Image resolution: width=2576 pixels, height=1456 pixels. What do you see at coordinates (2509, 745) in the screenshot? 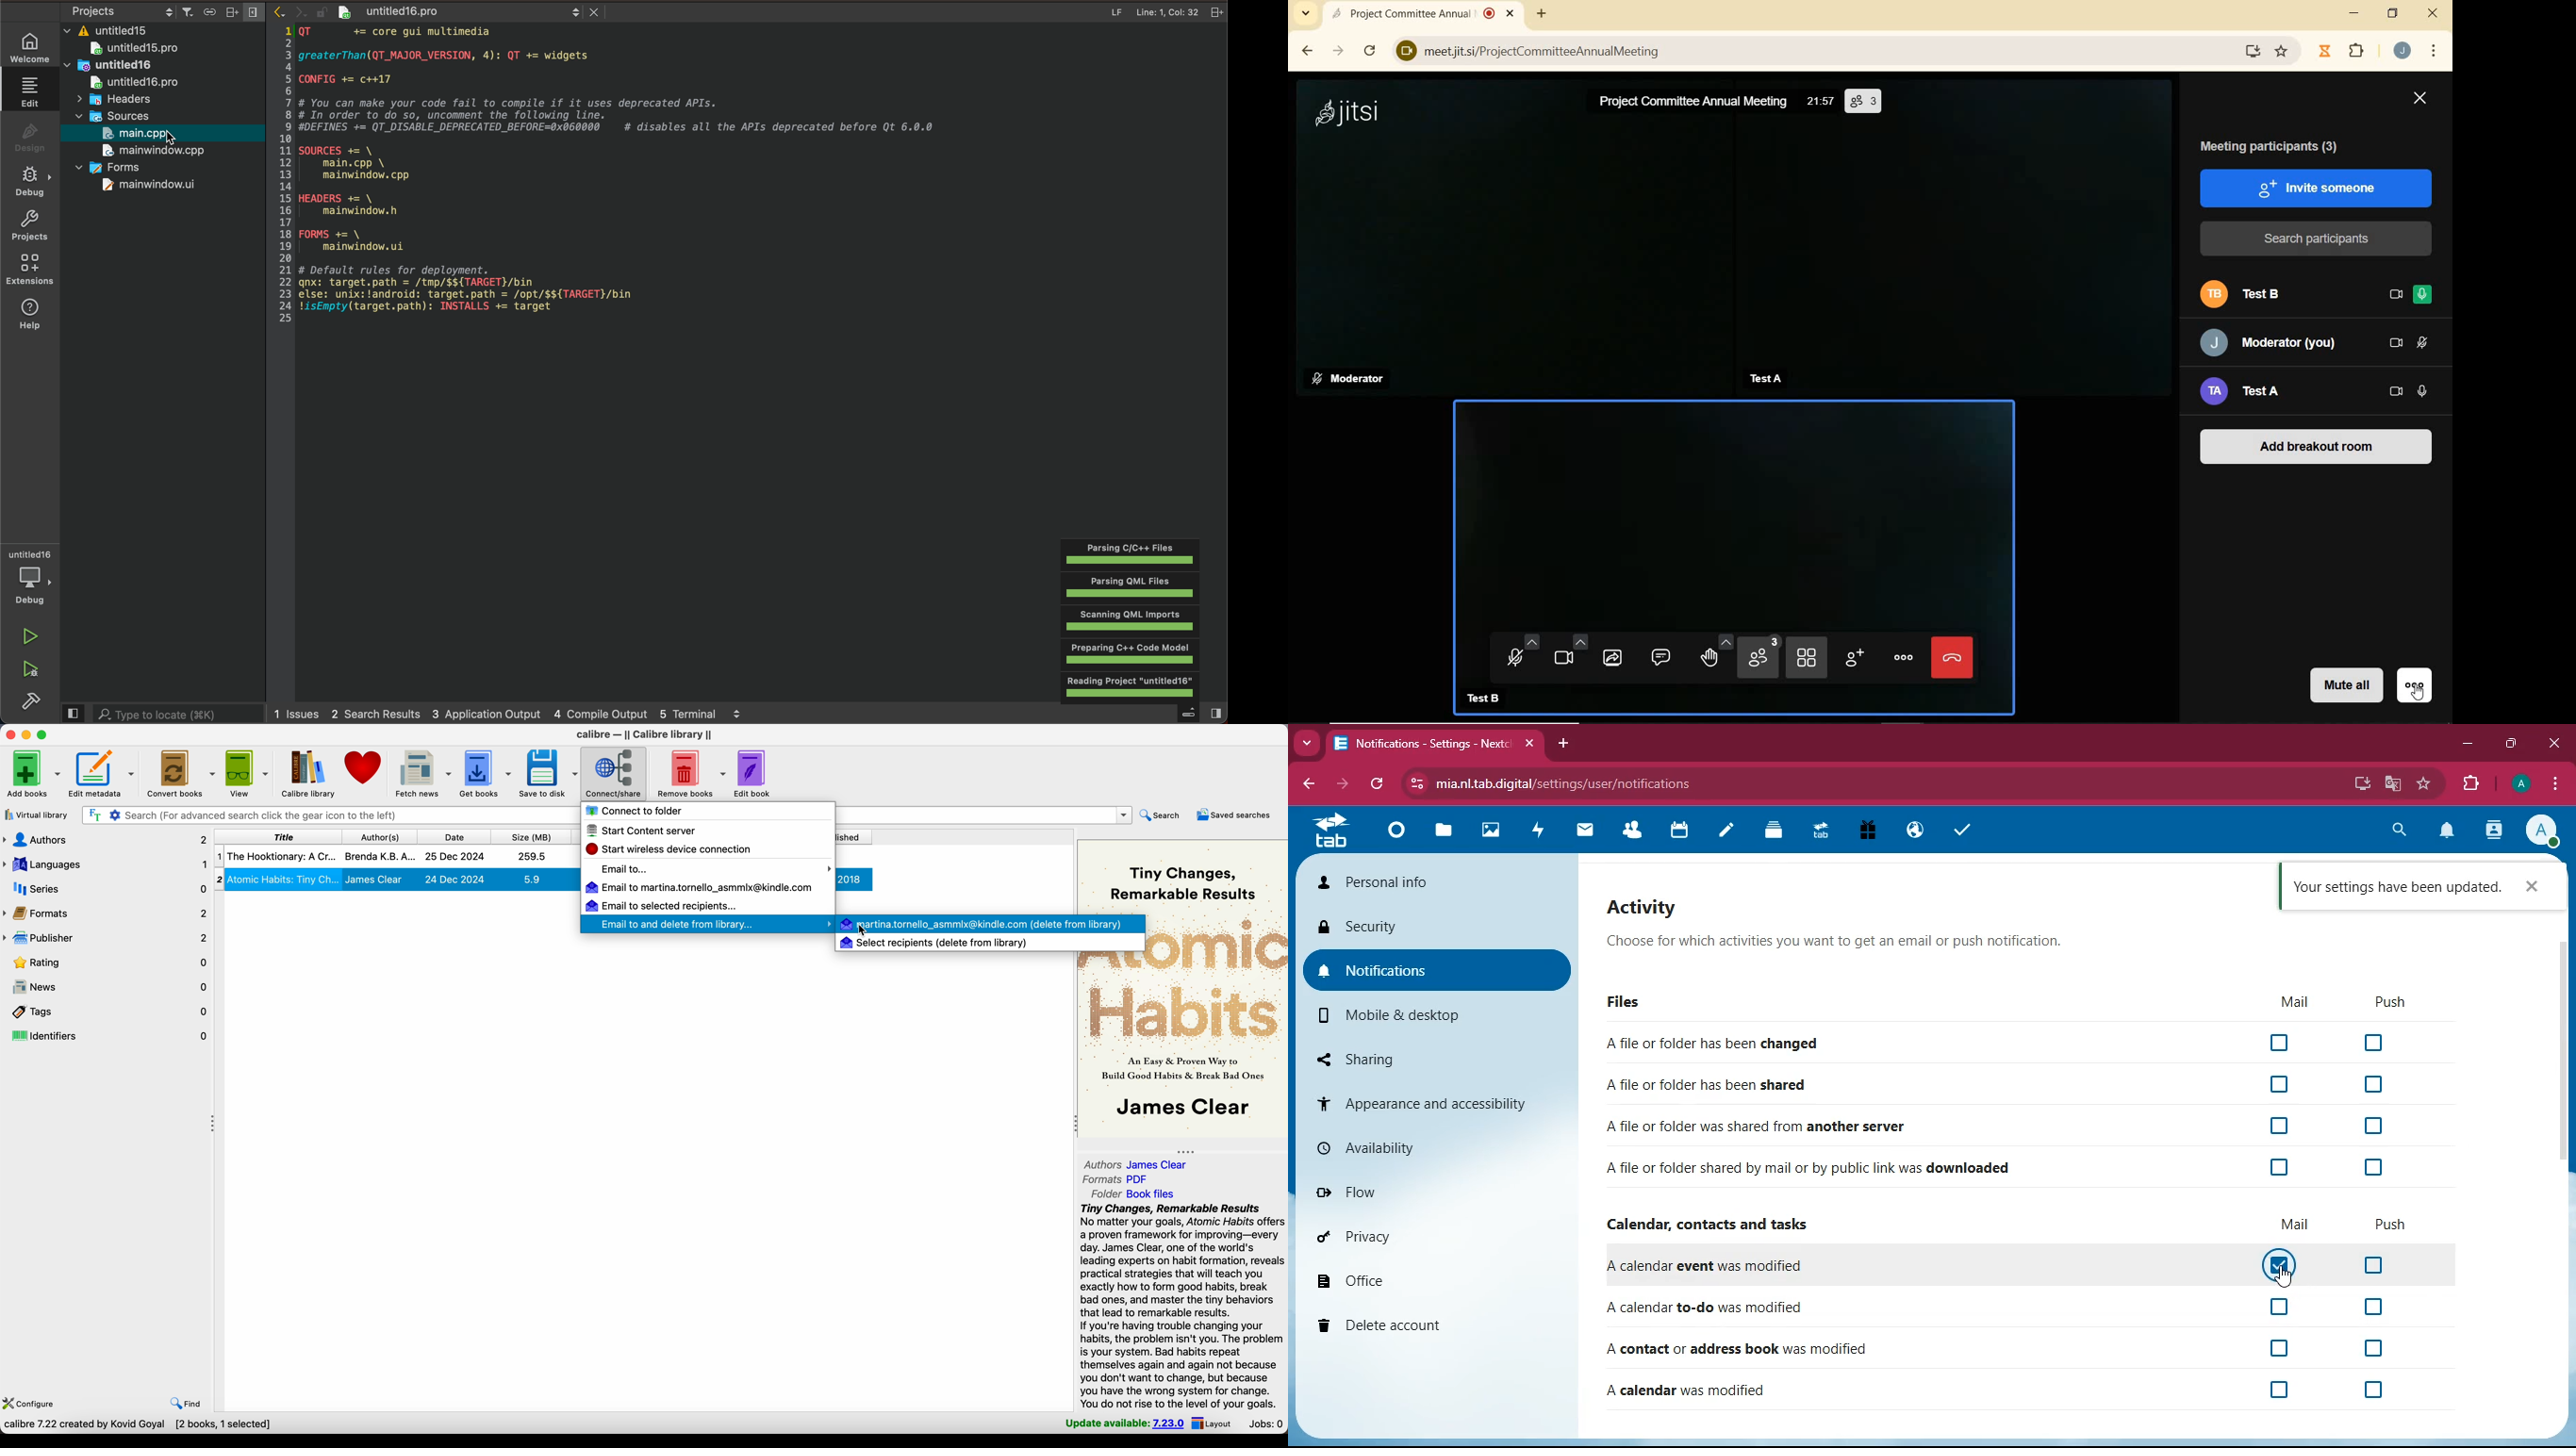
I see `maximize` at bounding box center [2509, 745].